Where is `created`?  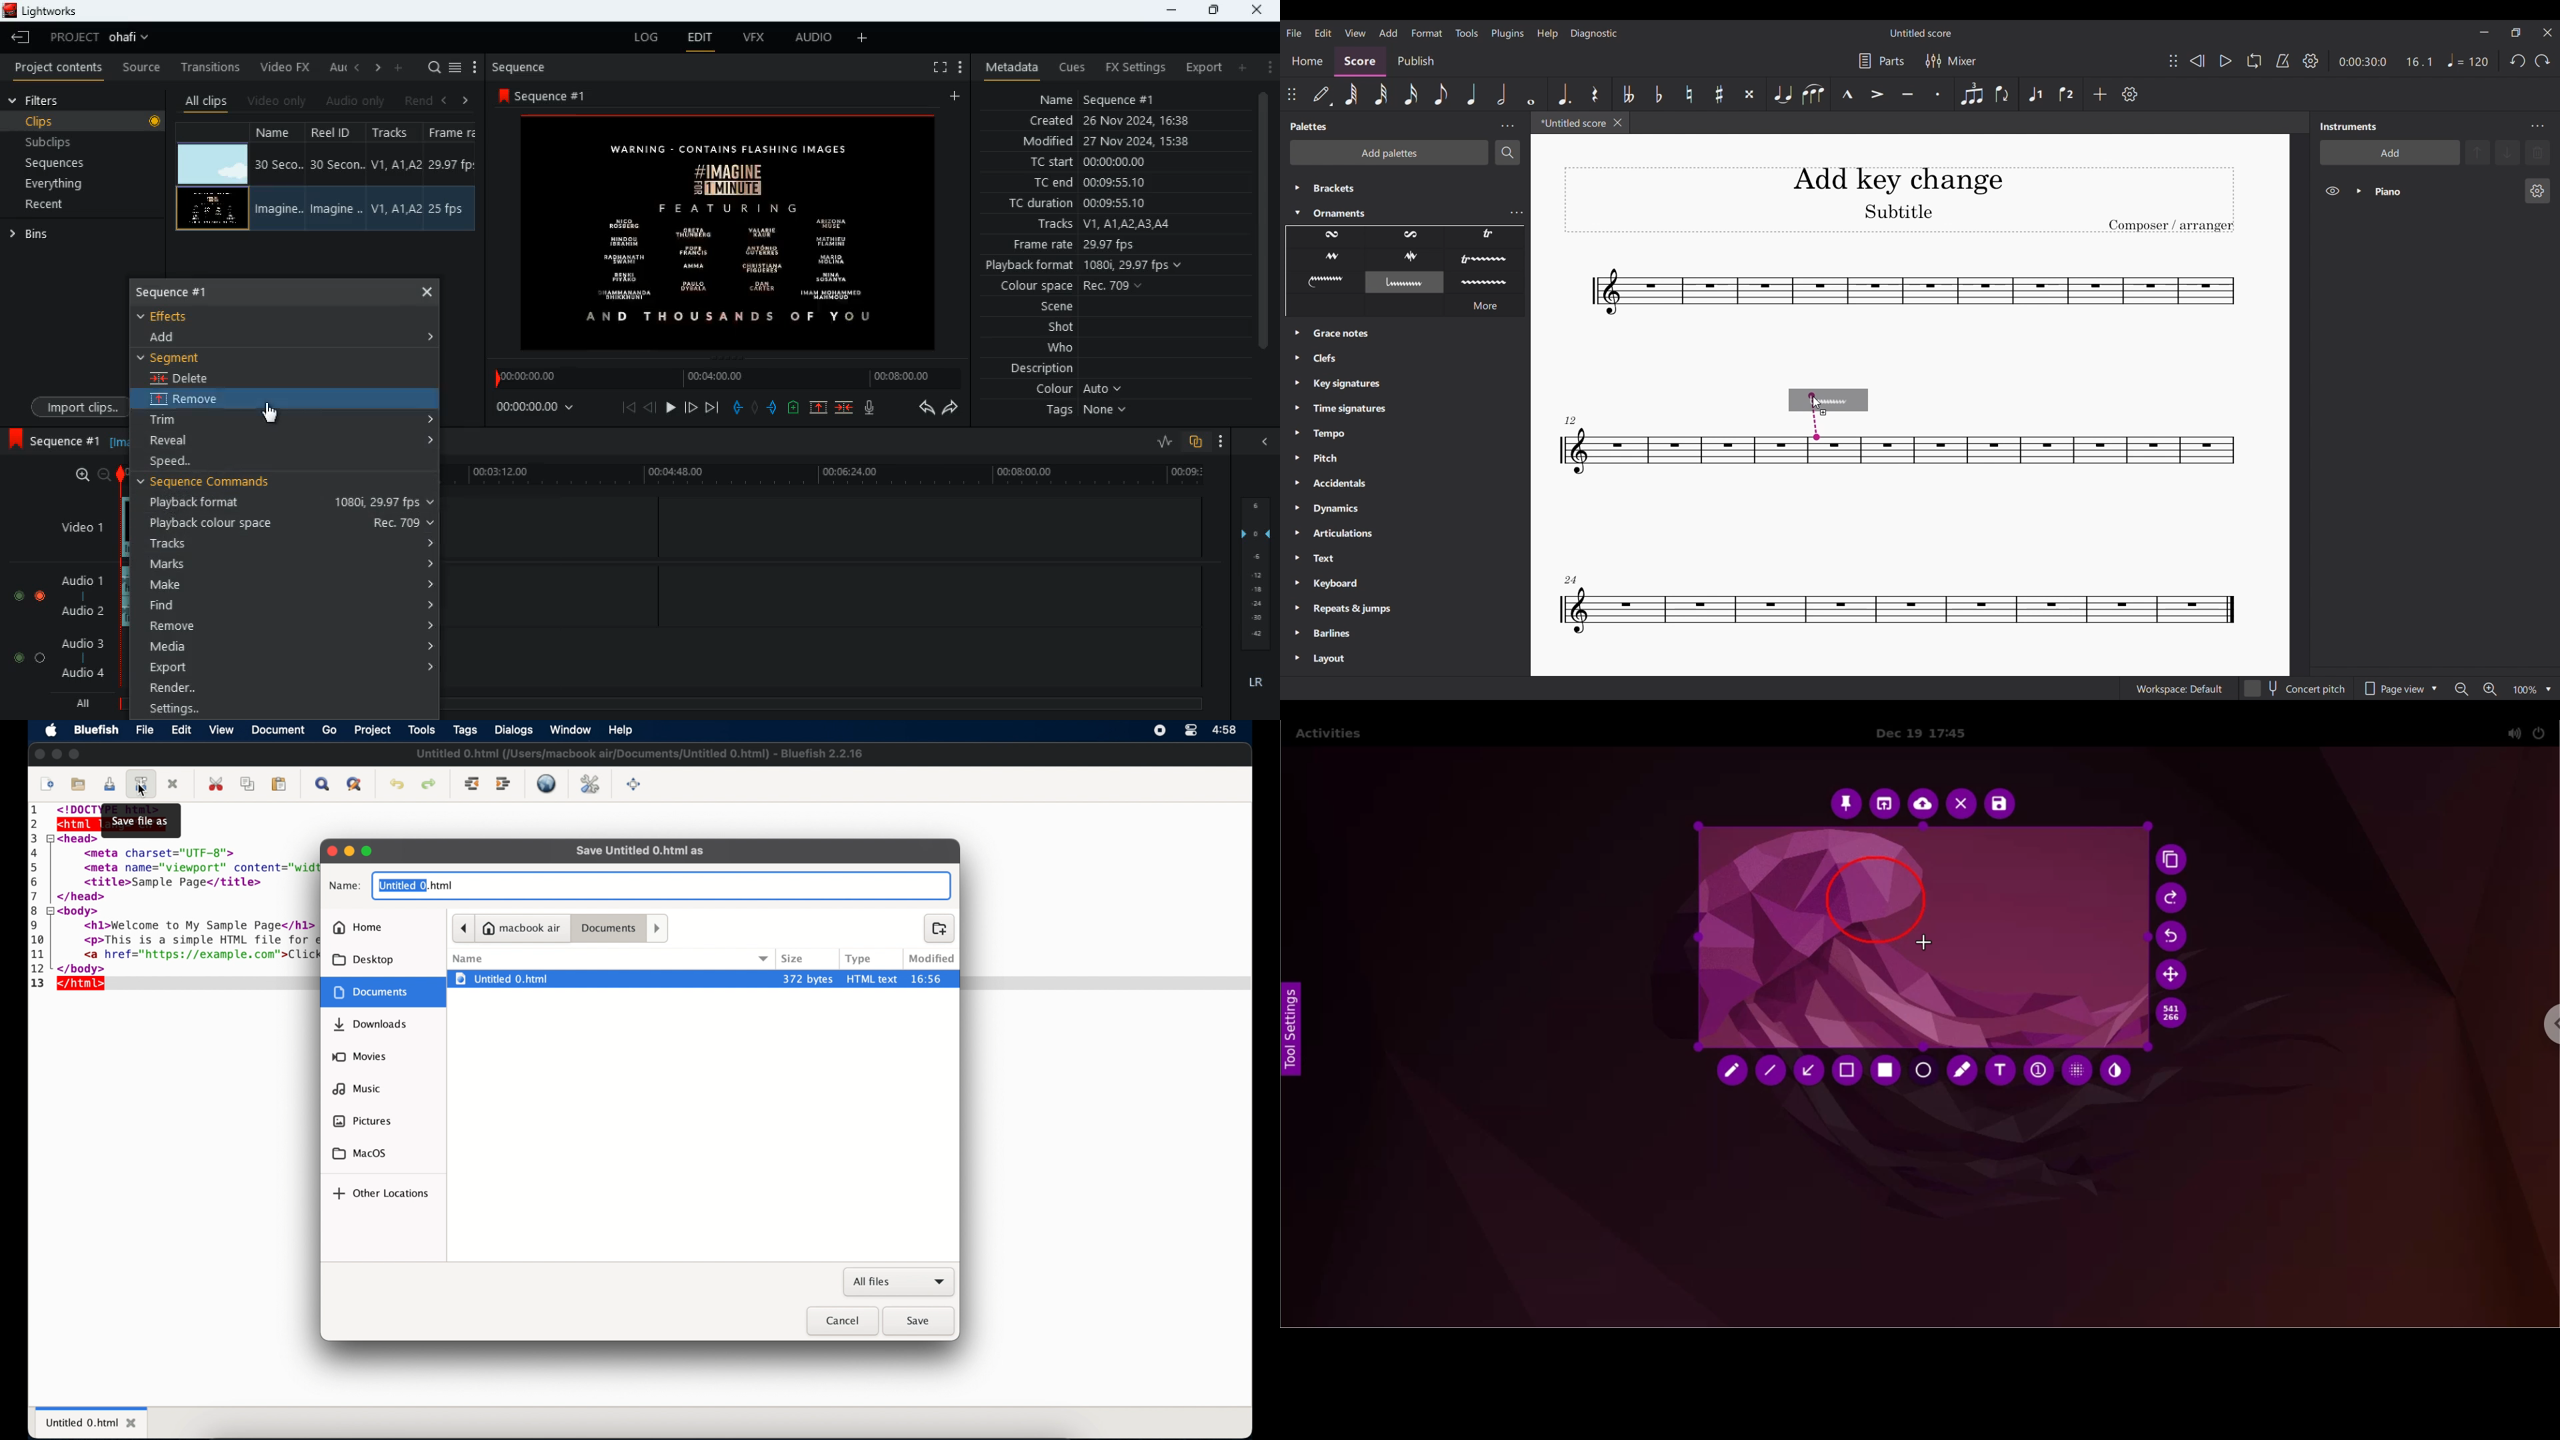 created is located at coordinates (1106, 121).